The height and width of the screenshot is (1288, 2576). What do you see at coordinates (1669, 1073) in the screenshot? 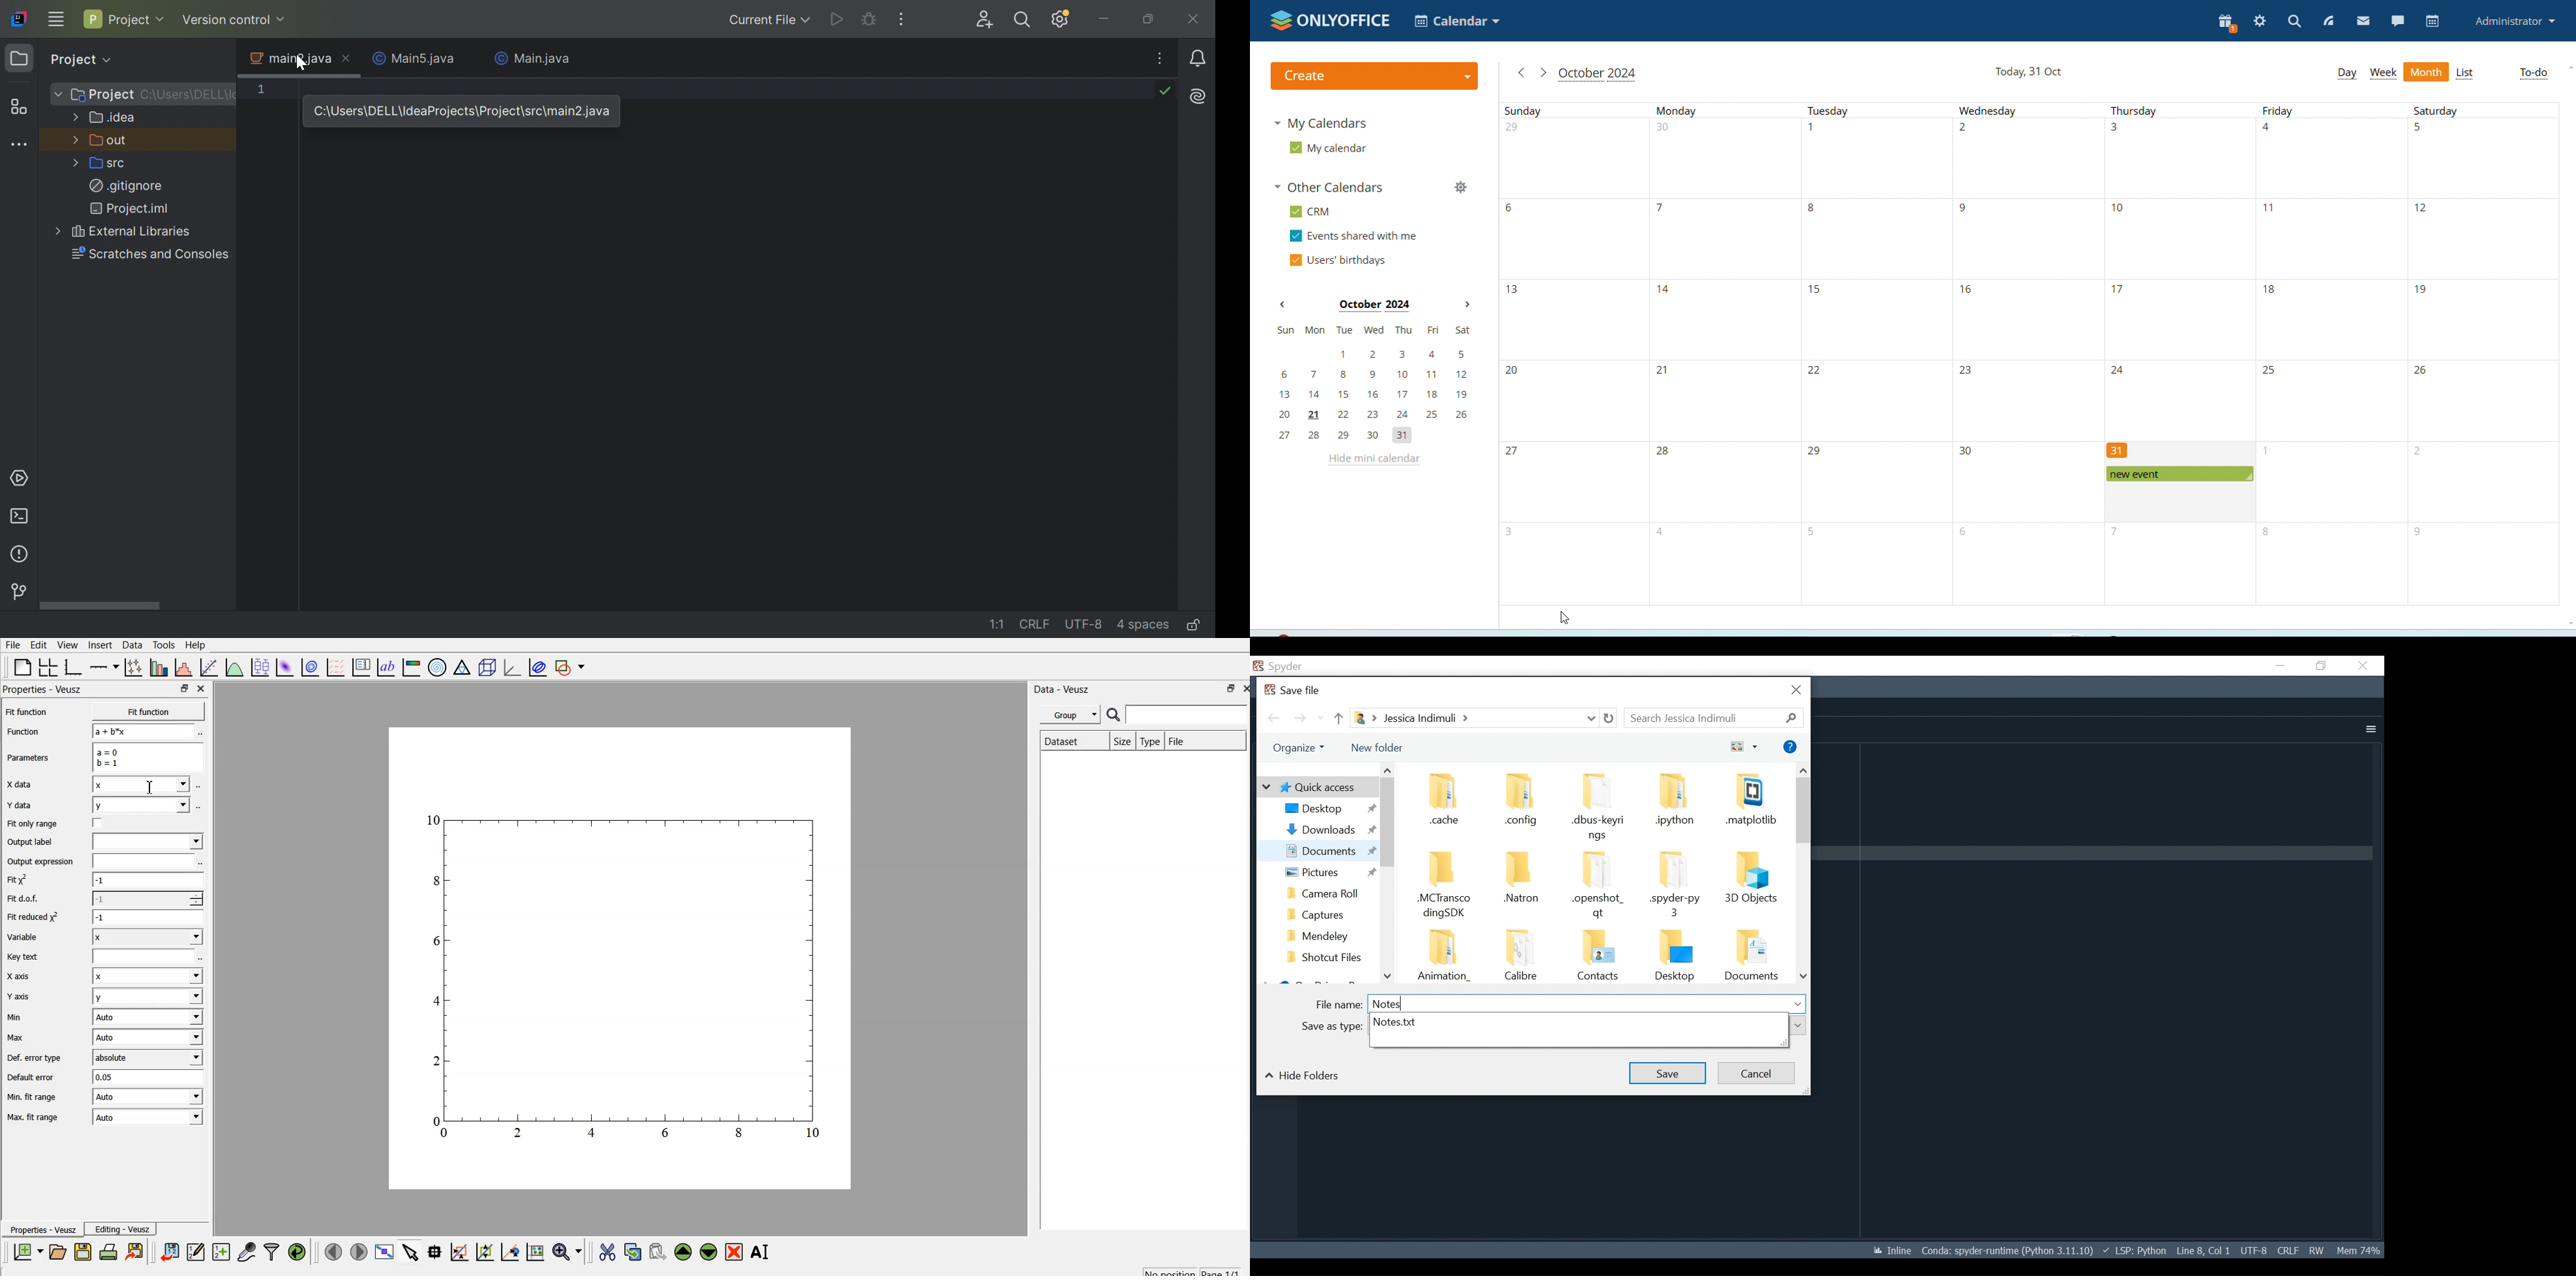
I see `Save` at bounding box center [1669, 1073].